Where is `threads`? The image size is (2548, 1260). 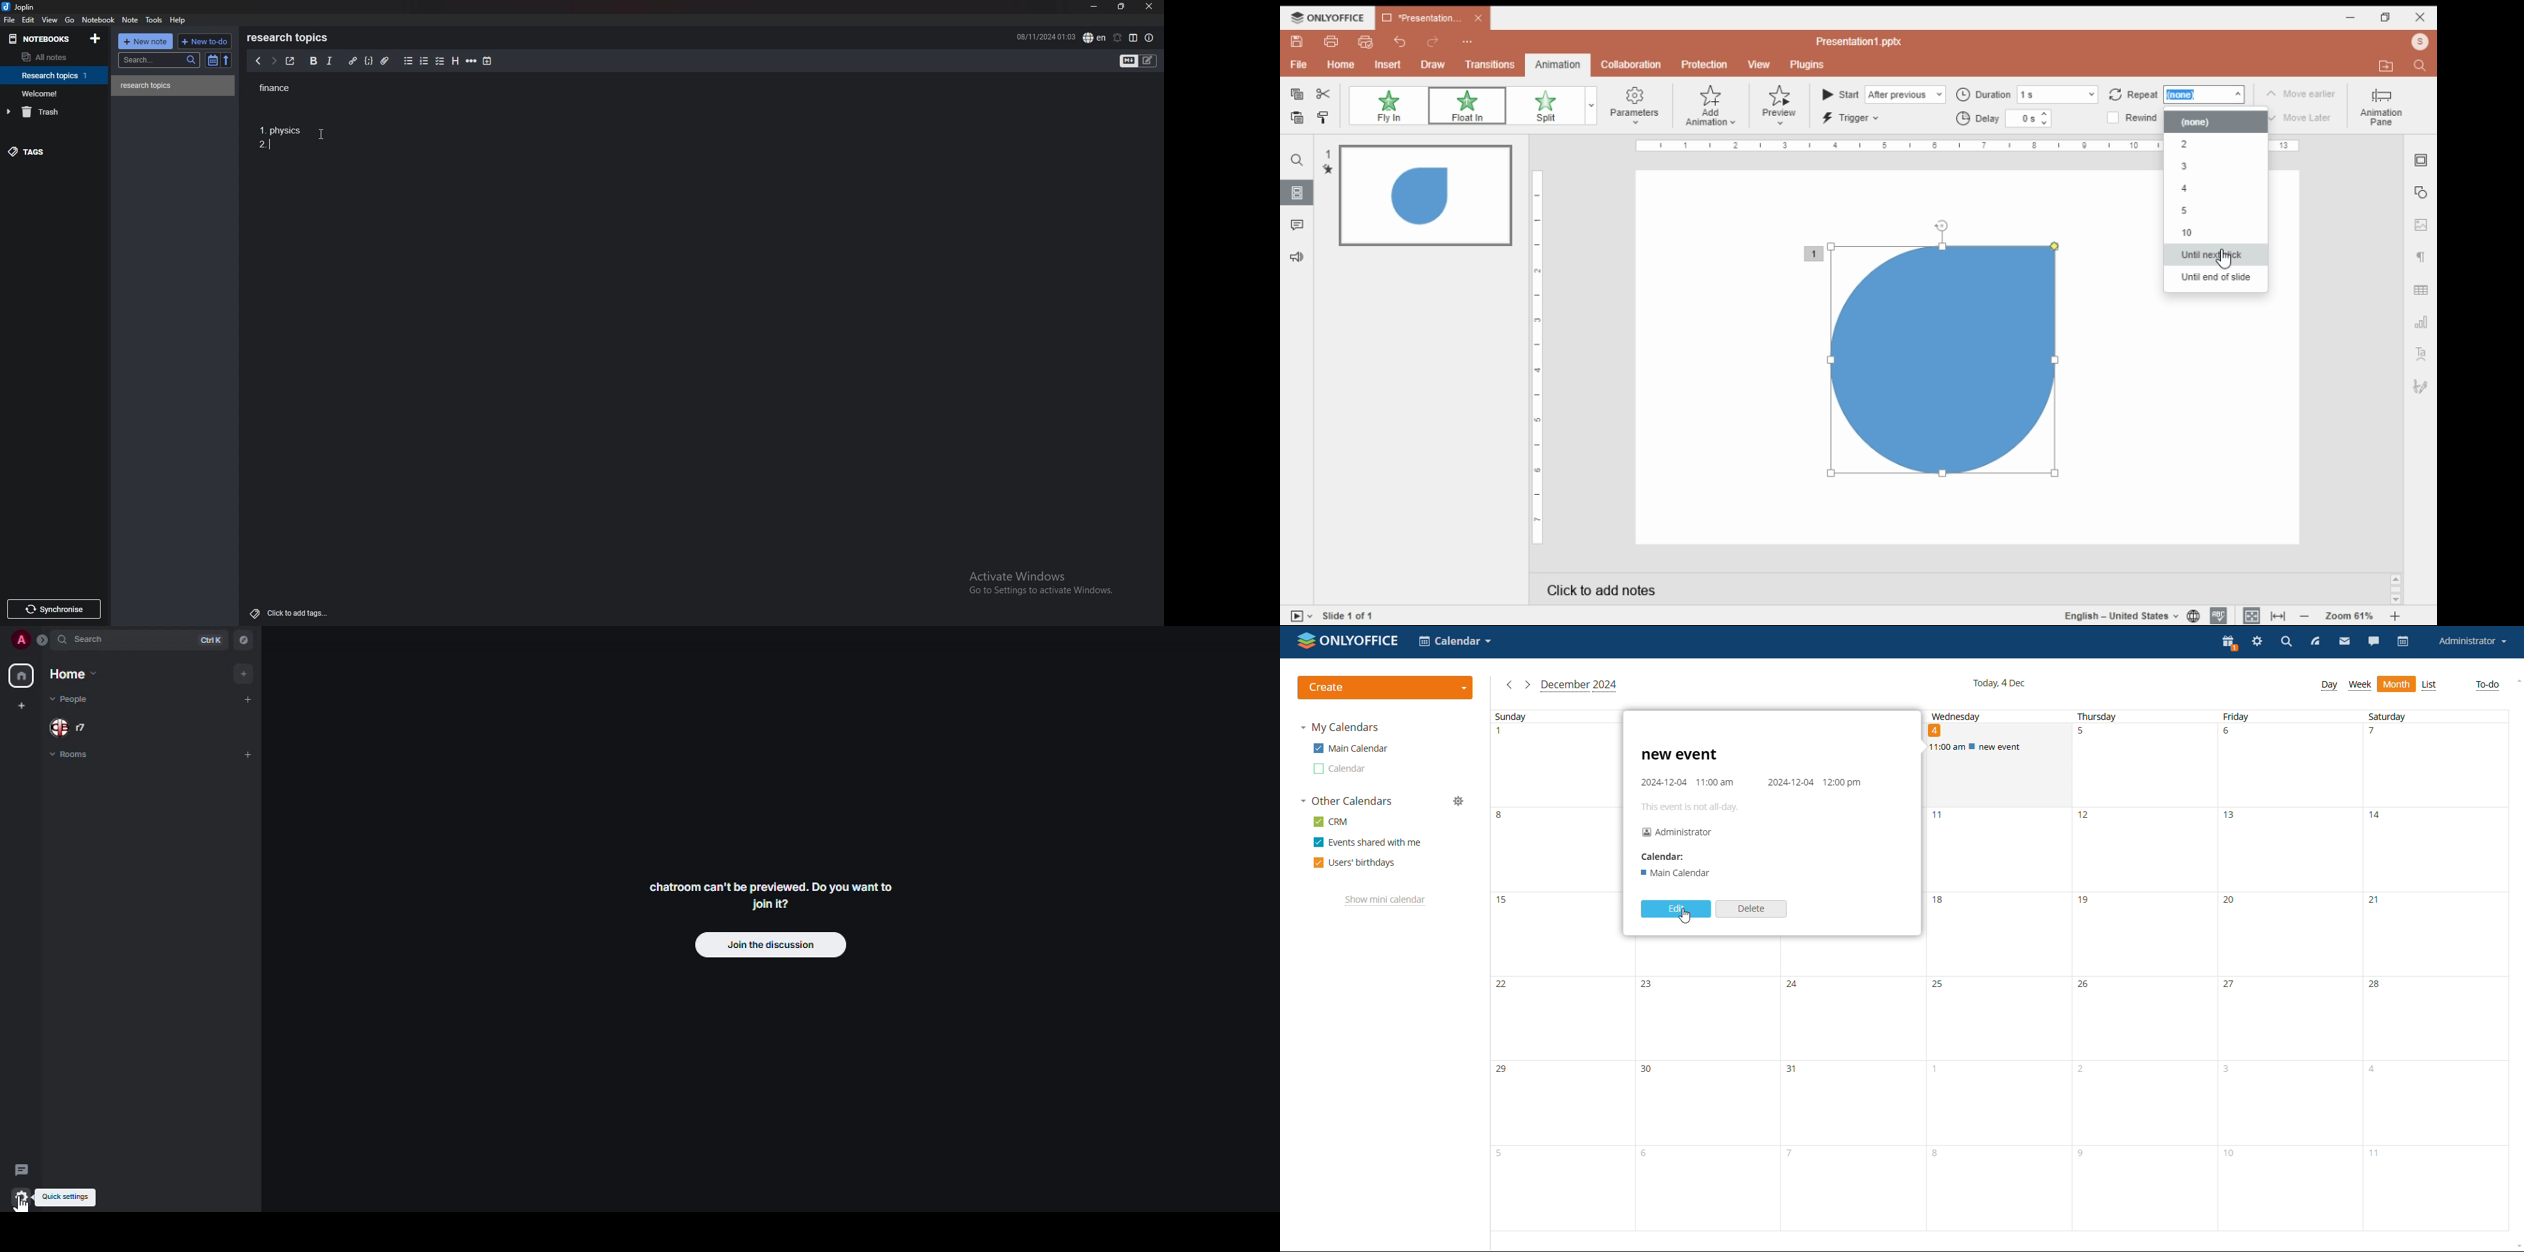
threads is located at coordinates (20, 1169).